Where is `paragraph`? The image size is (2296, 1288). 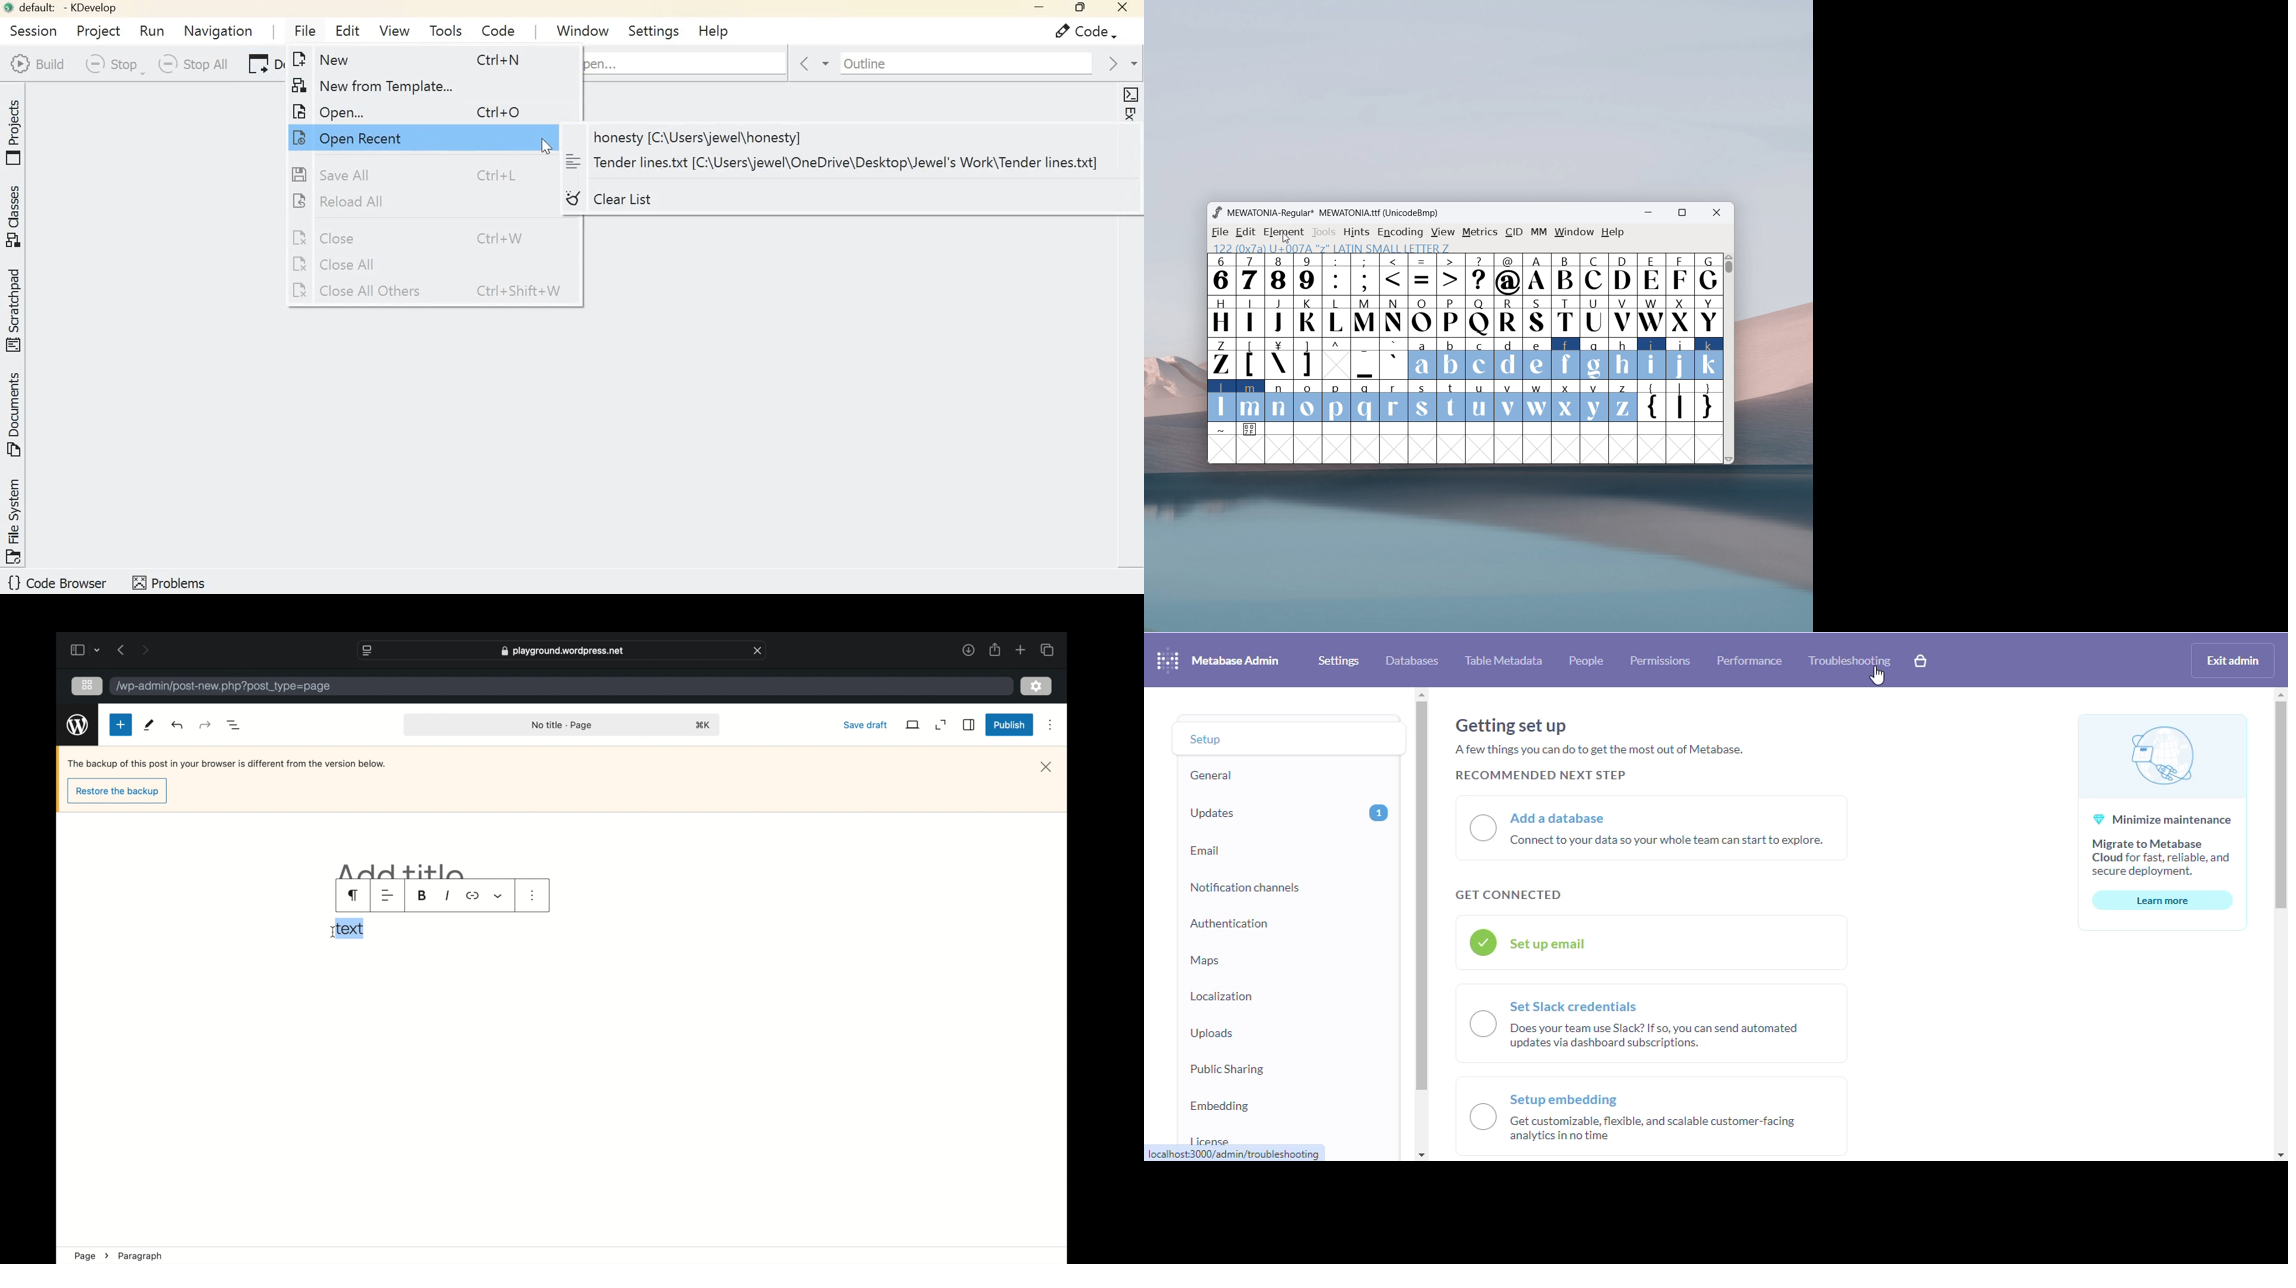 paragraph is located at coordinates (355, 895).